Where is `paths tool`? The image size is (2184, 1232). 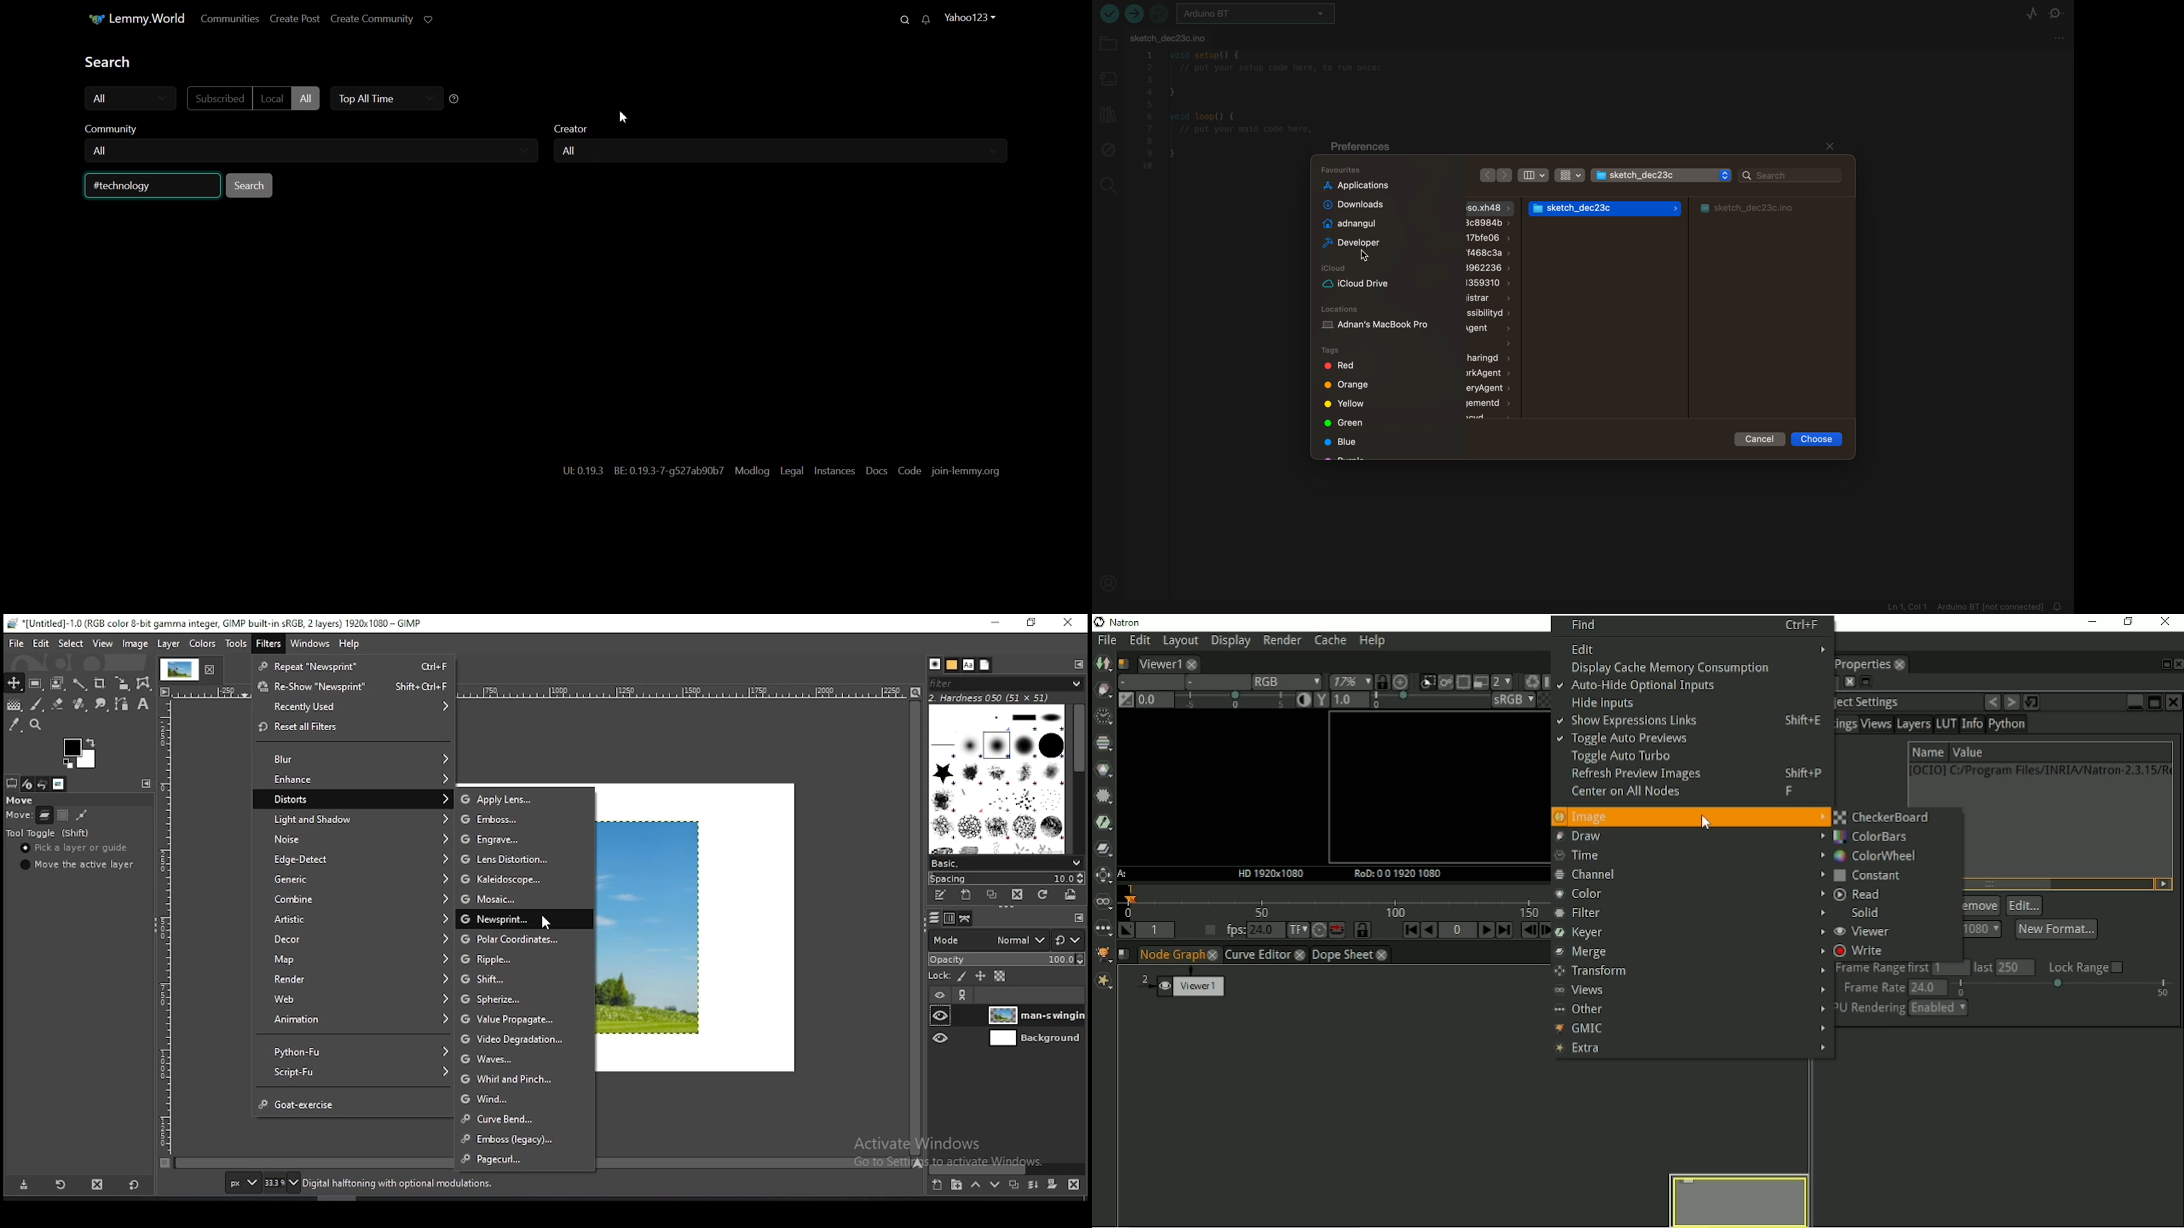 paths tool is located at coordinates (120, 704).